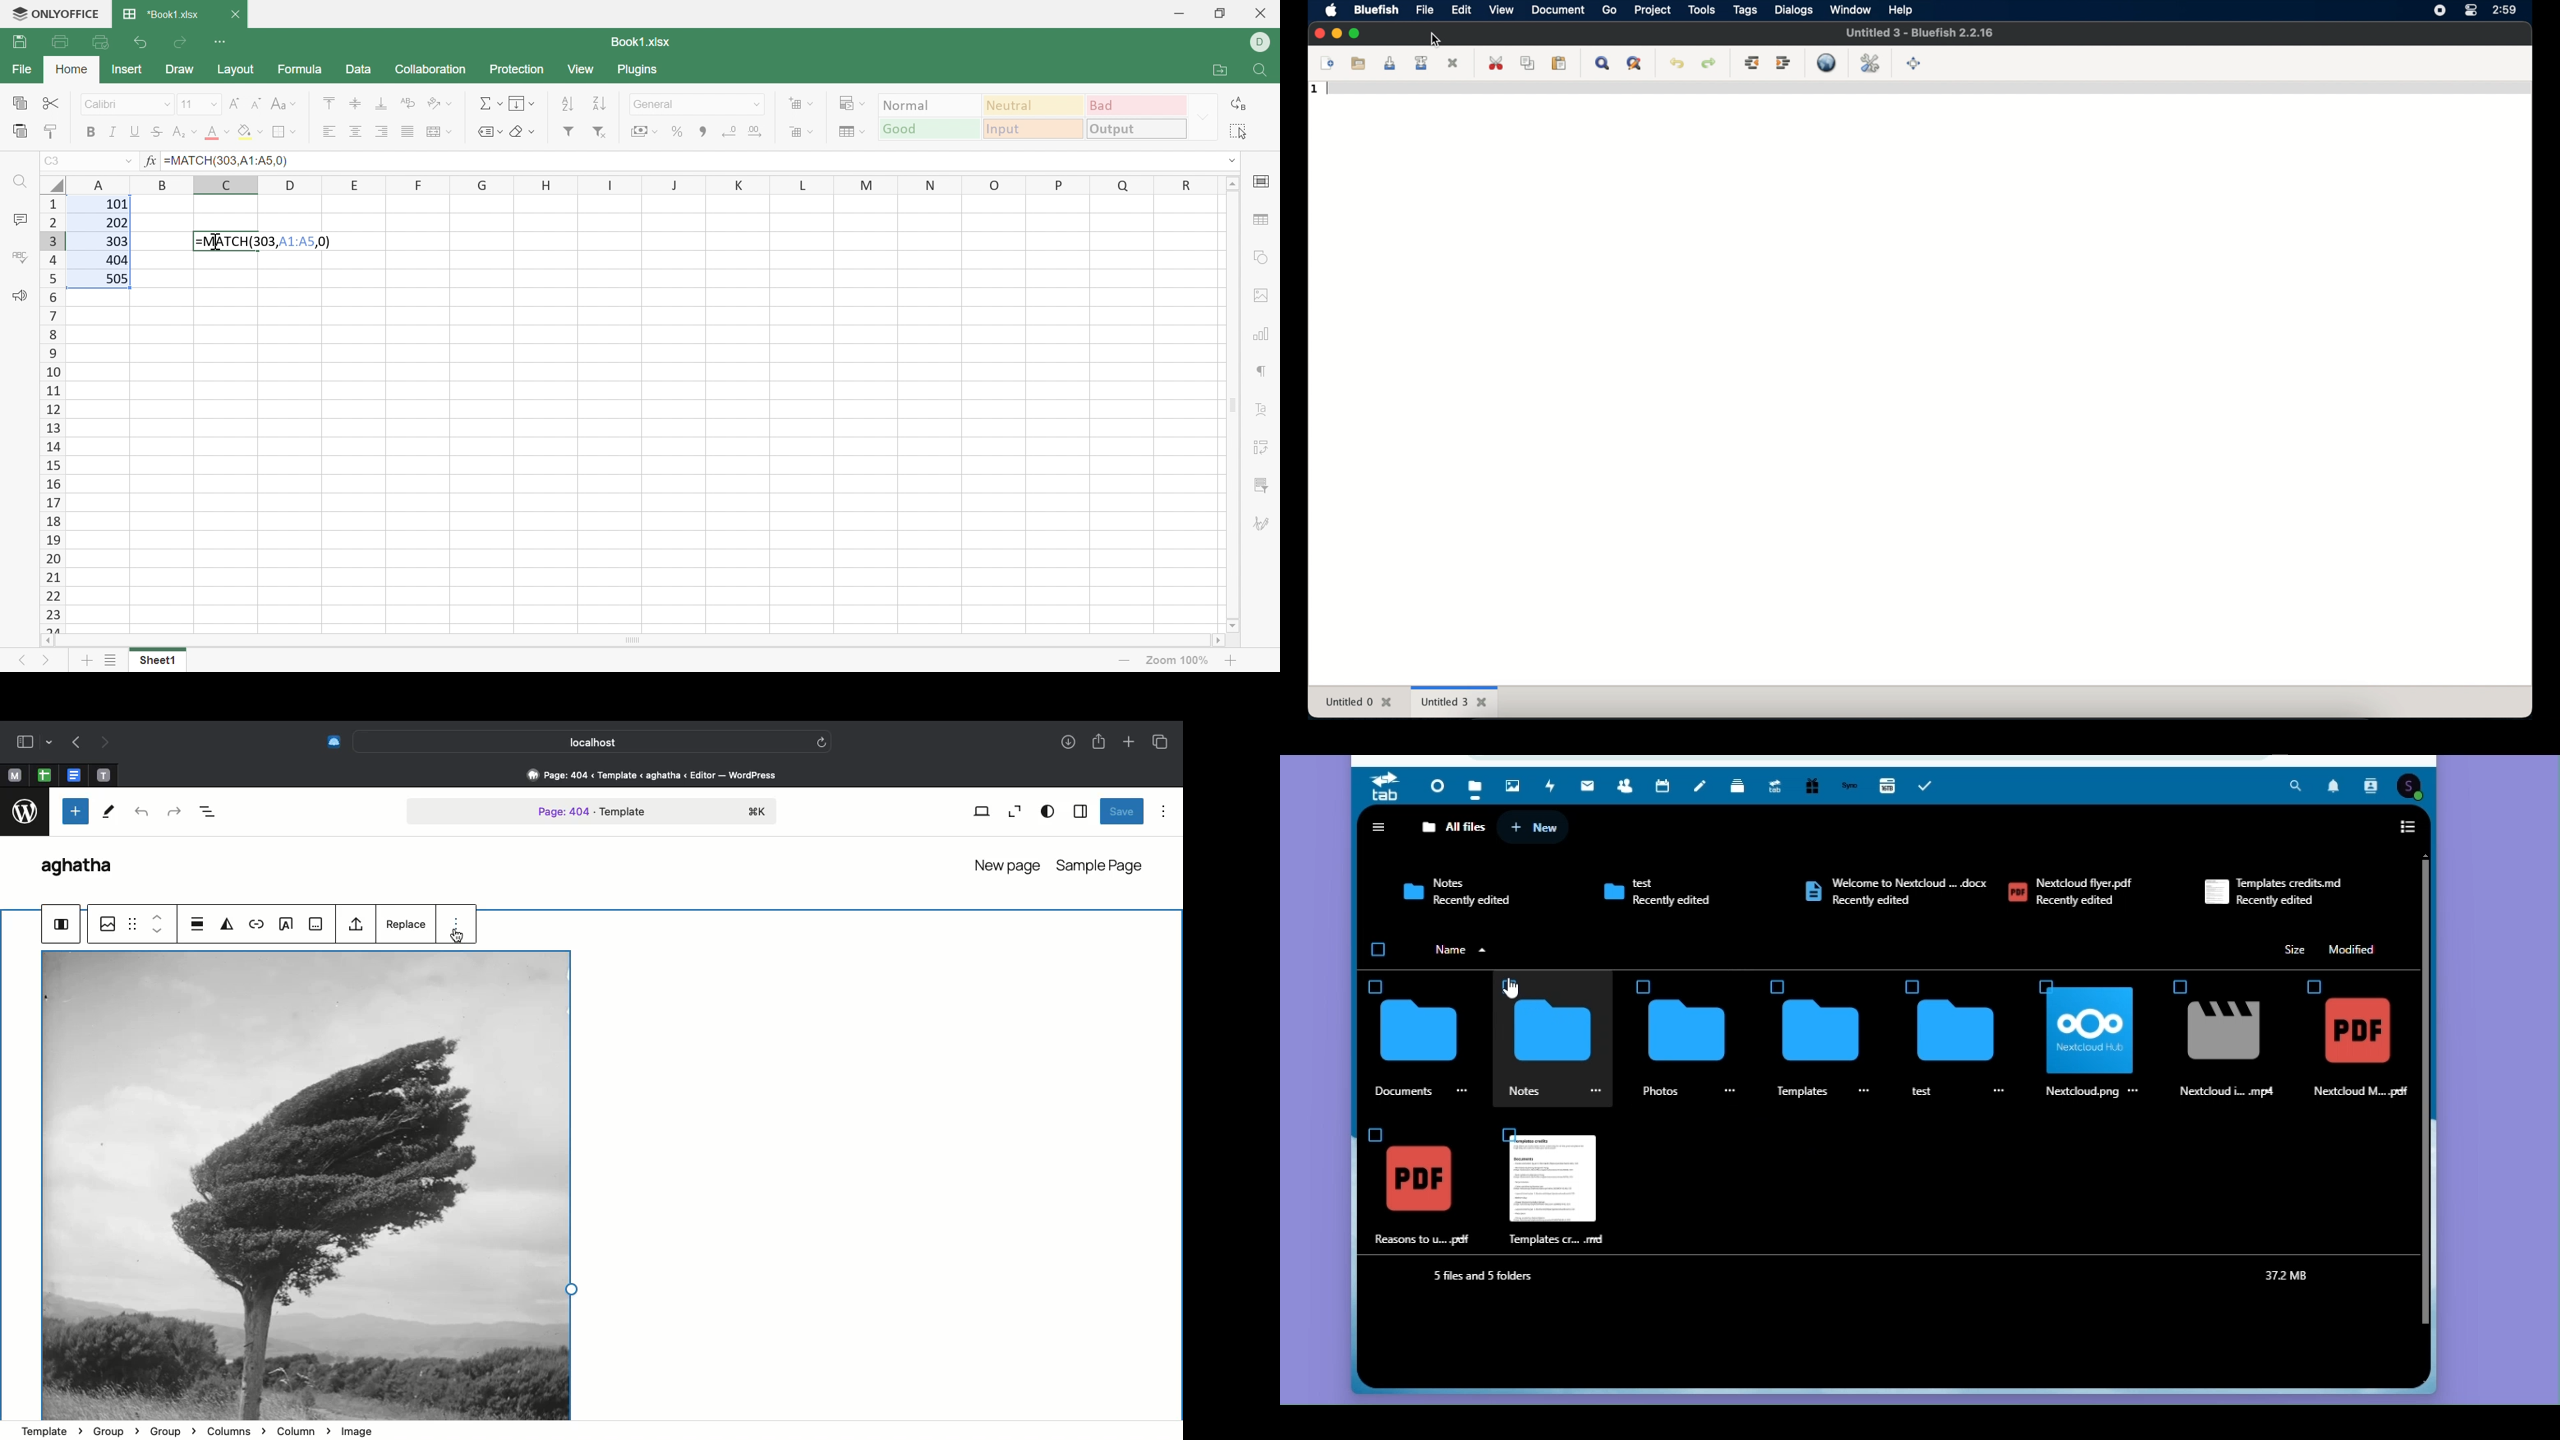 Image resolution: width=2576 pixels, height=1456 pixels. I want to click on Plugins, so click(643, 70).